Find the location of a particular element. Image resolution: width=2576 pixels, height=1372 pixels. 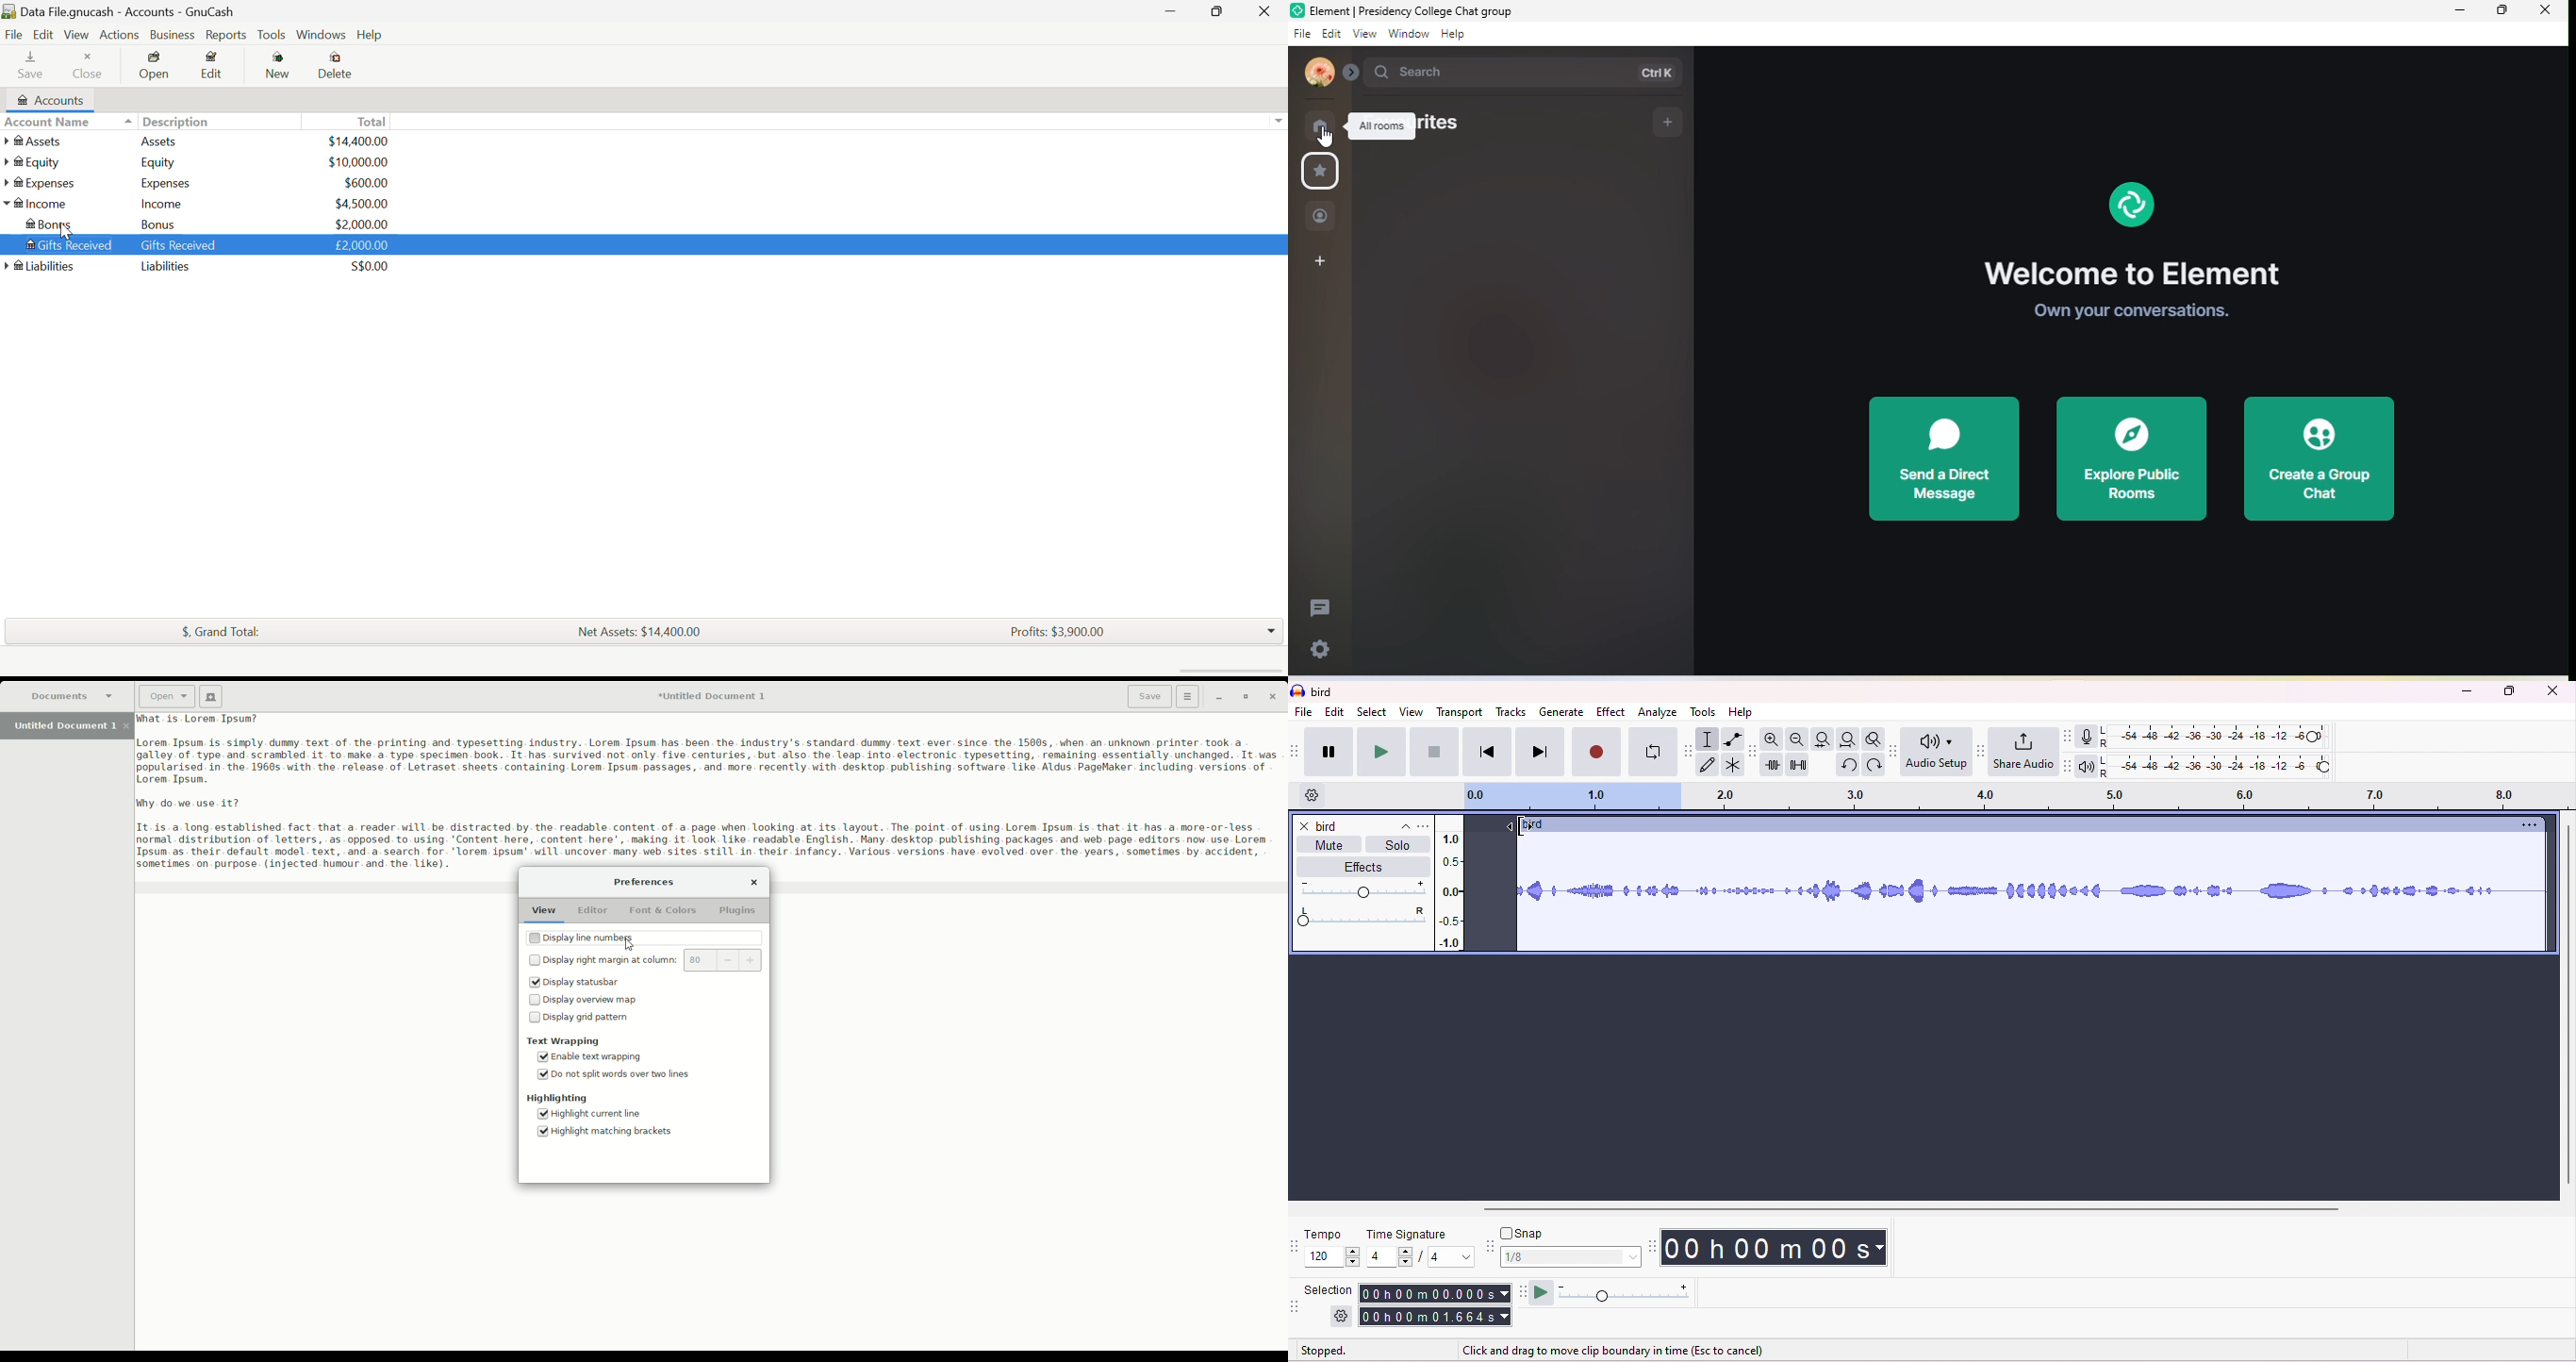

maximize is located at coordinates (2502, 12).